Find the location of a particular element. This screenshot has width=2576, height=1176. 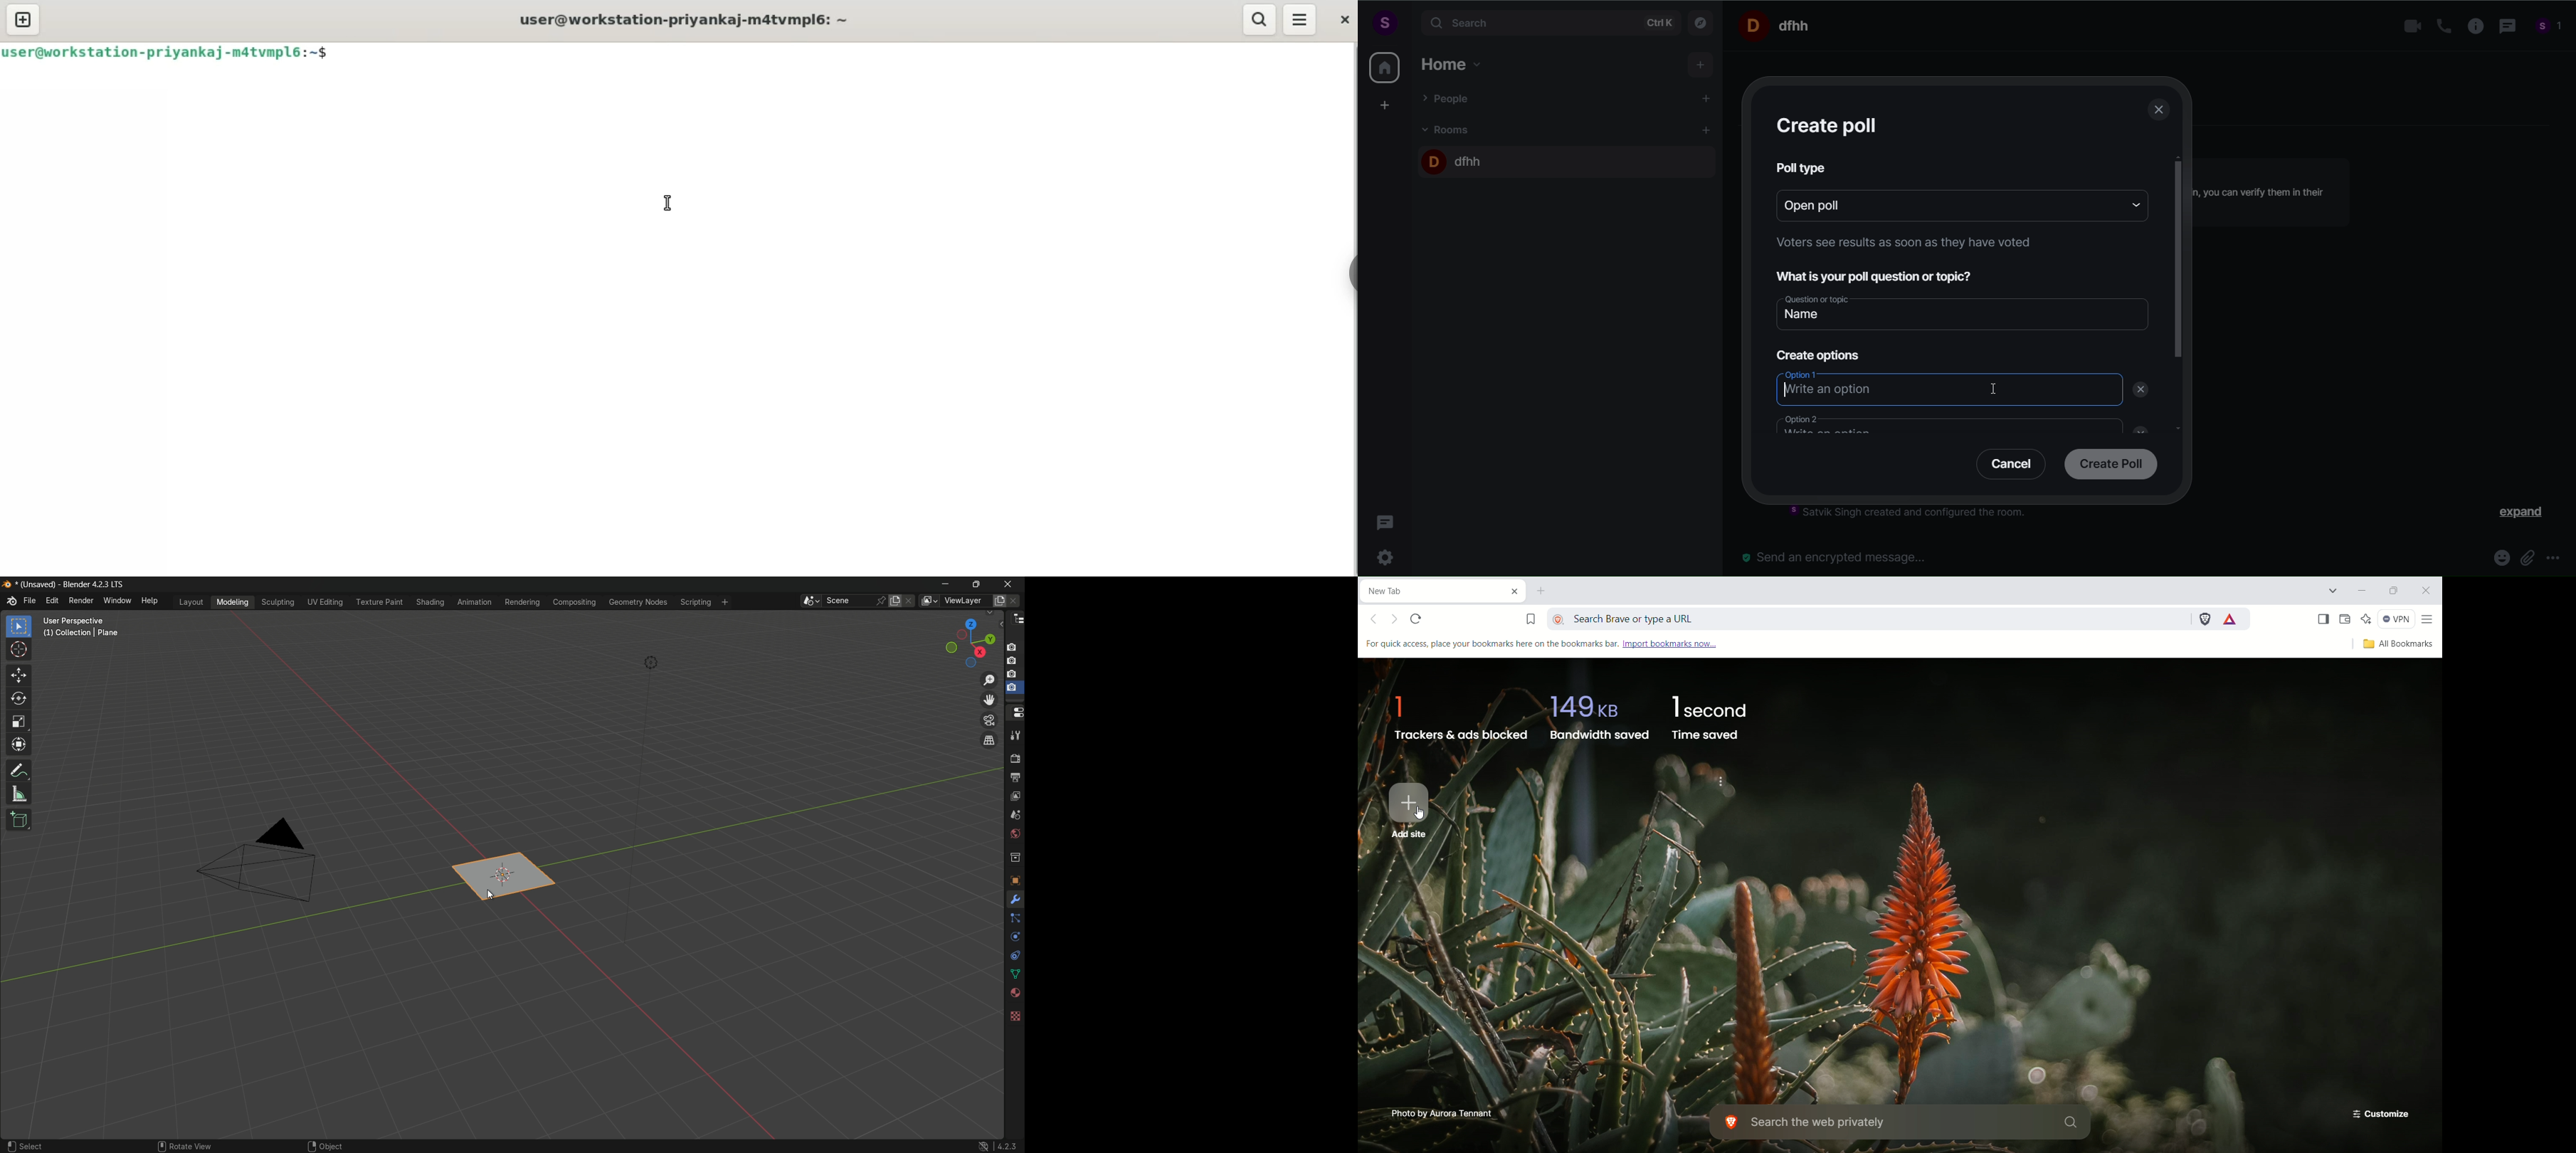

open poll is located at coordinates (1942, 204).